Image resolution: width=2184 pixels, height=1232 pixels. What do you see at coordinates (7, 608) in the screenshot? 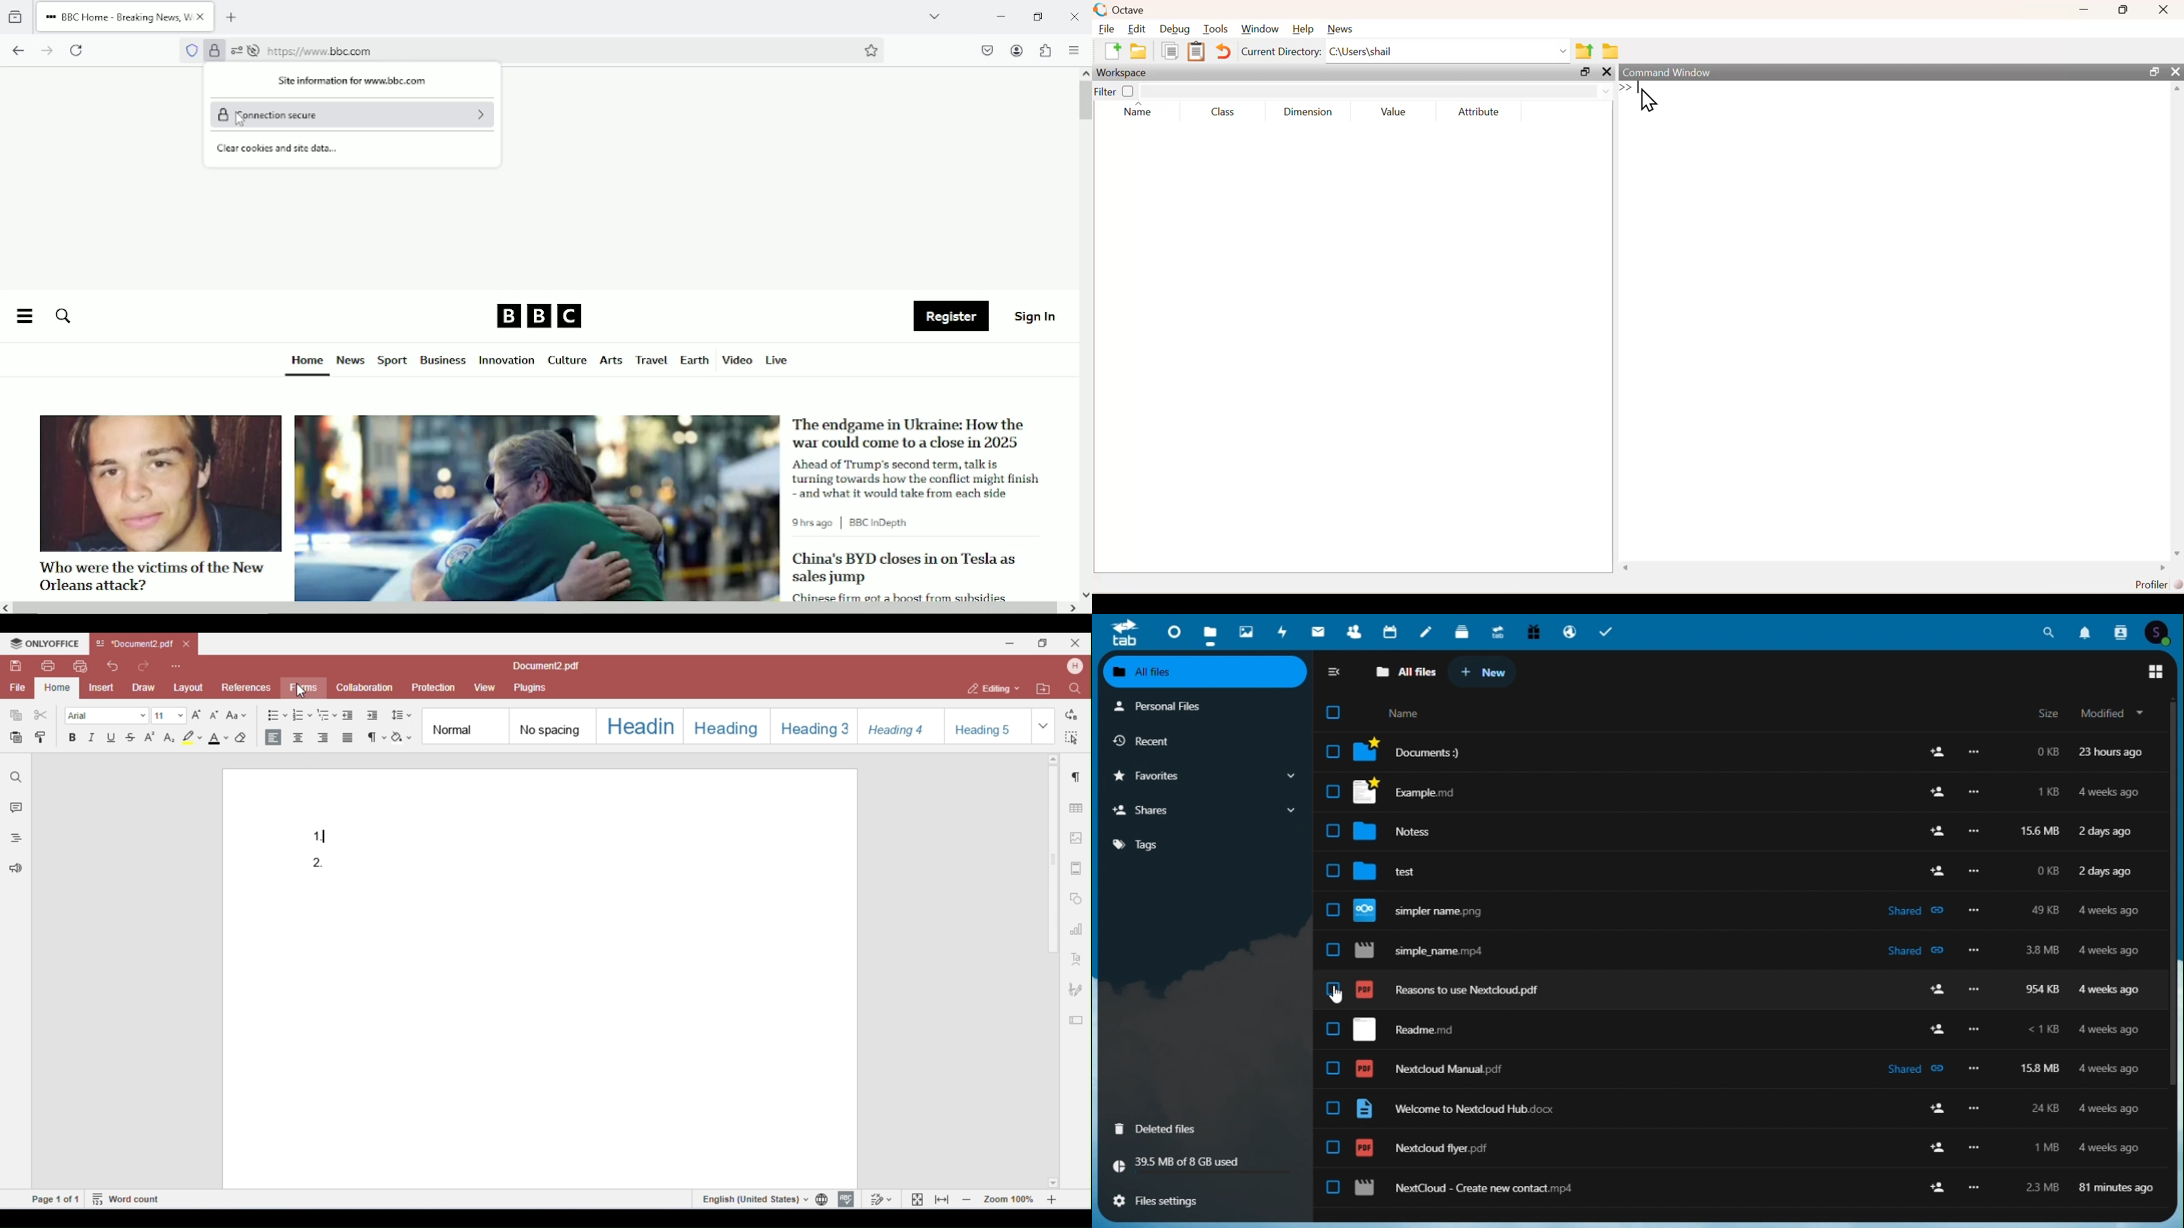
I see `scroll left` at bounding box center [7, 608].